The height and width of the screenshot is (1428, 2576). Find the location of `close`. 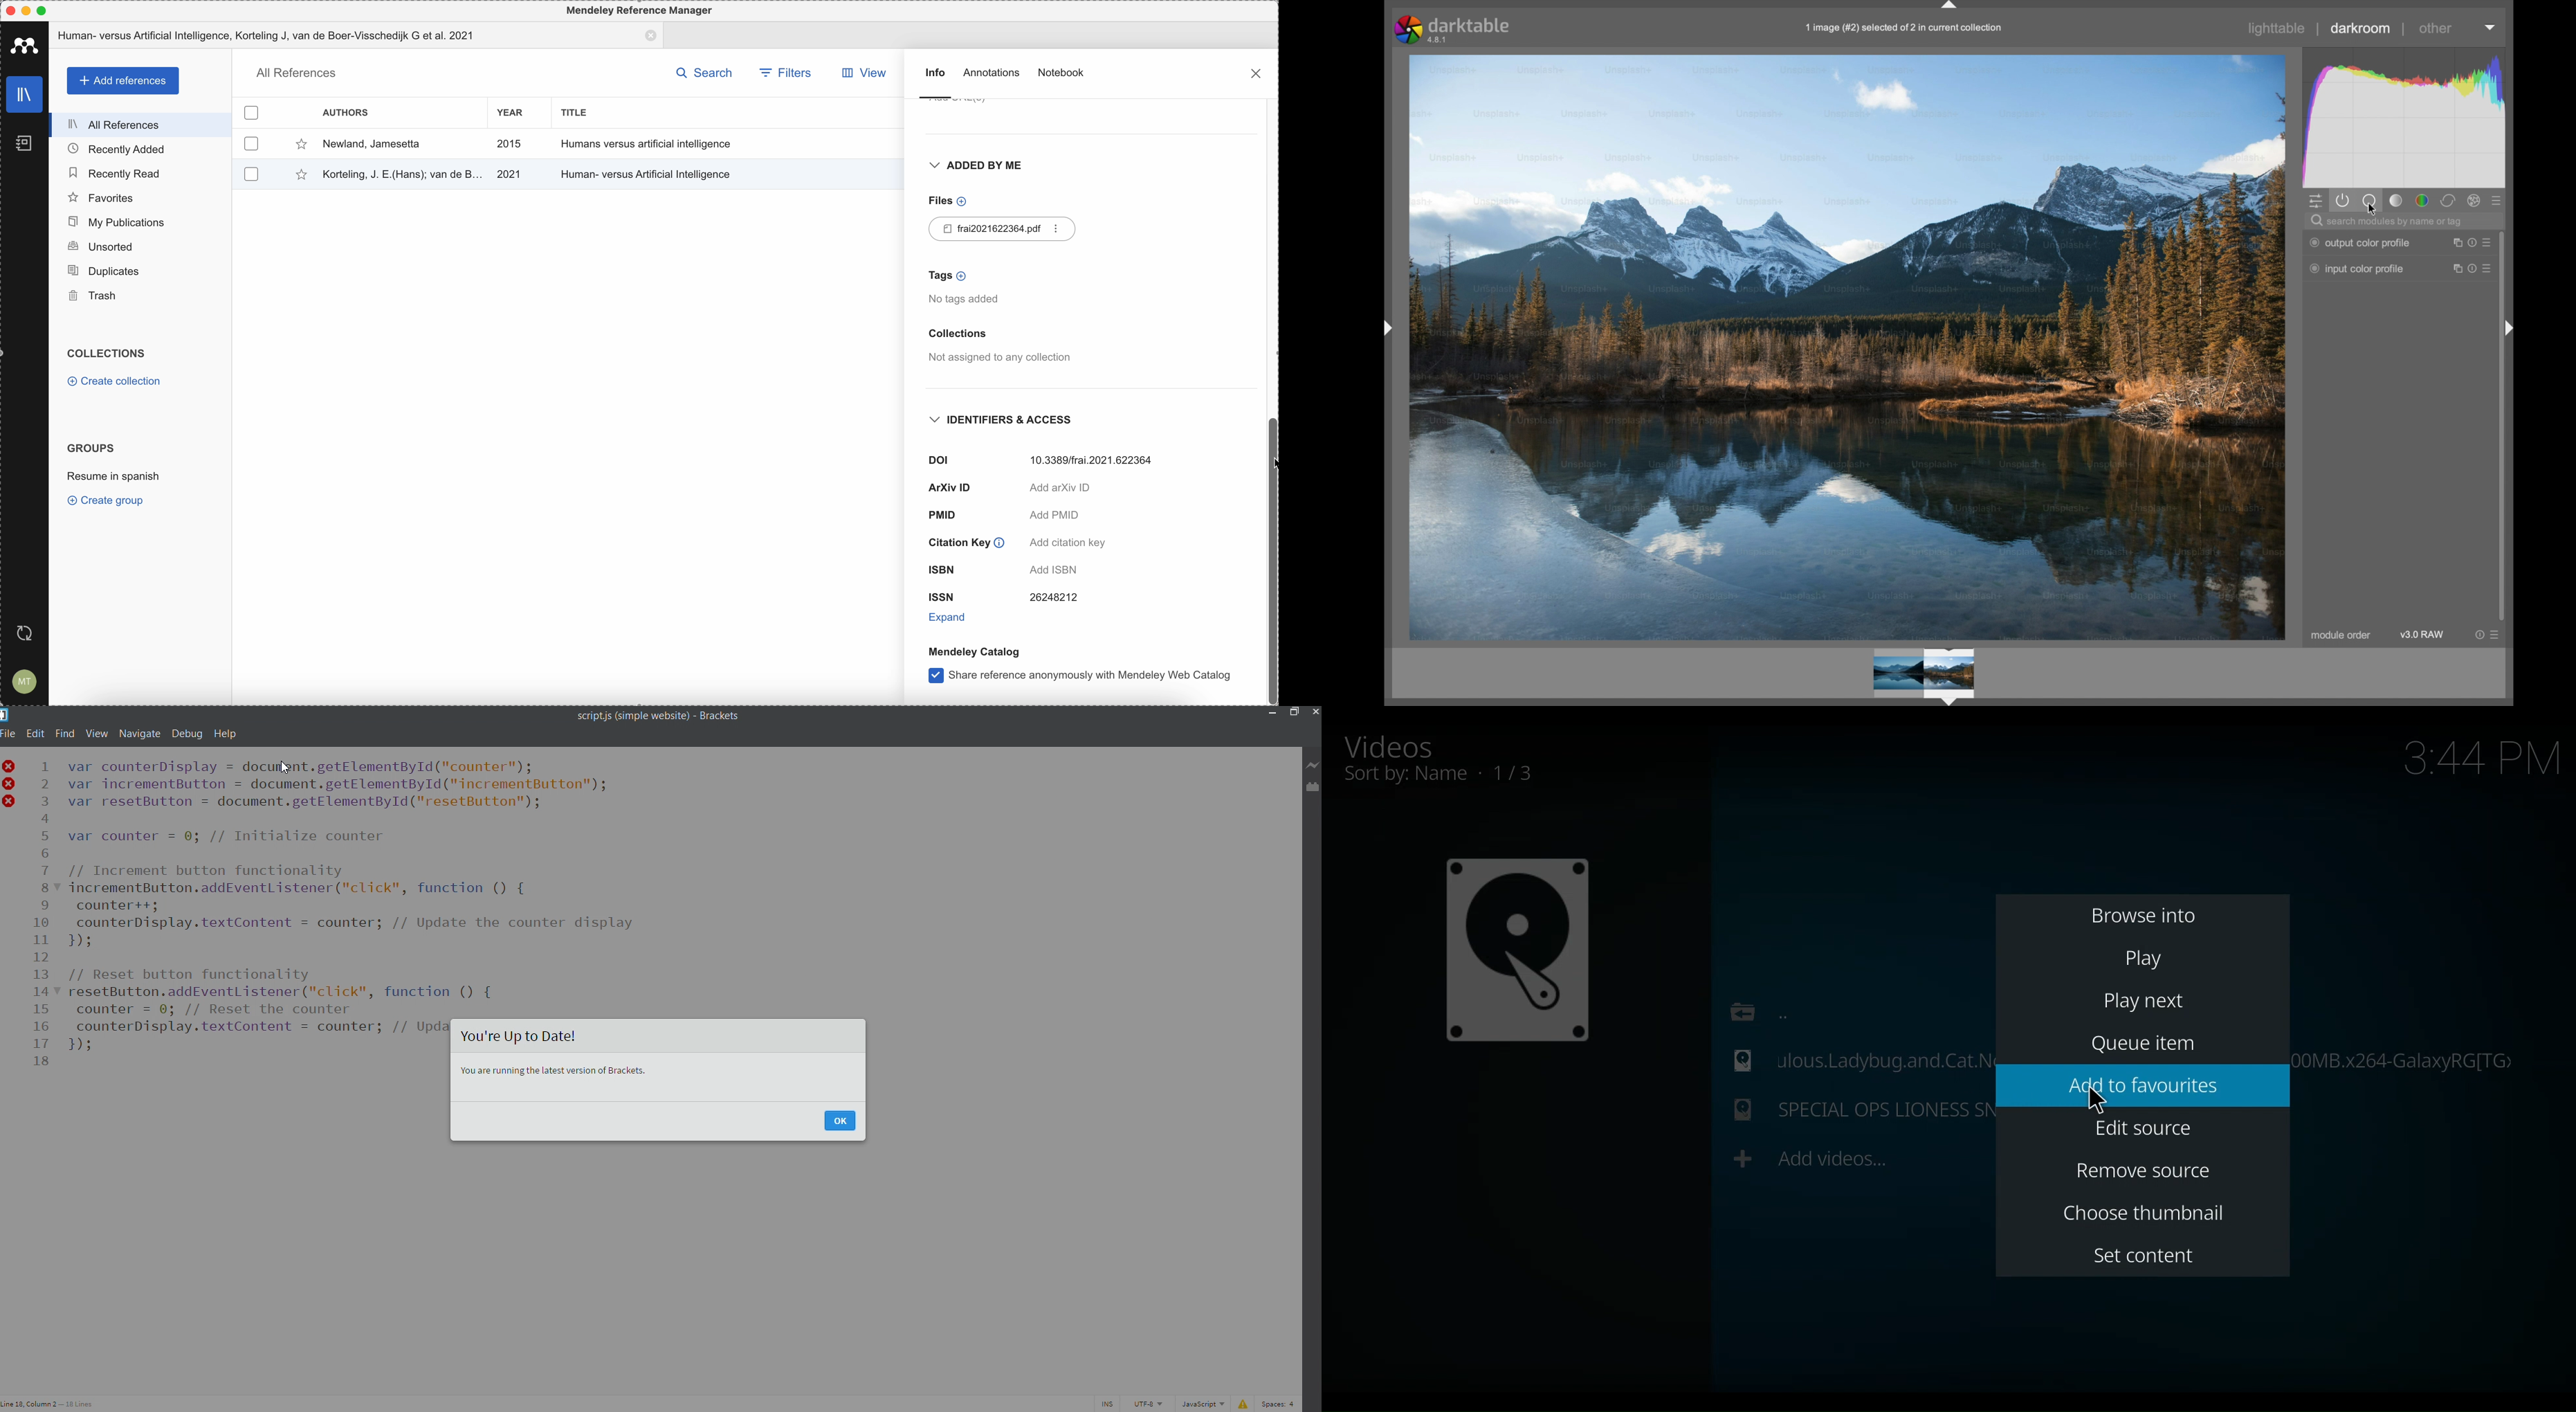

close is located at coordinates (1313, 712).